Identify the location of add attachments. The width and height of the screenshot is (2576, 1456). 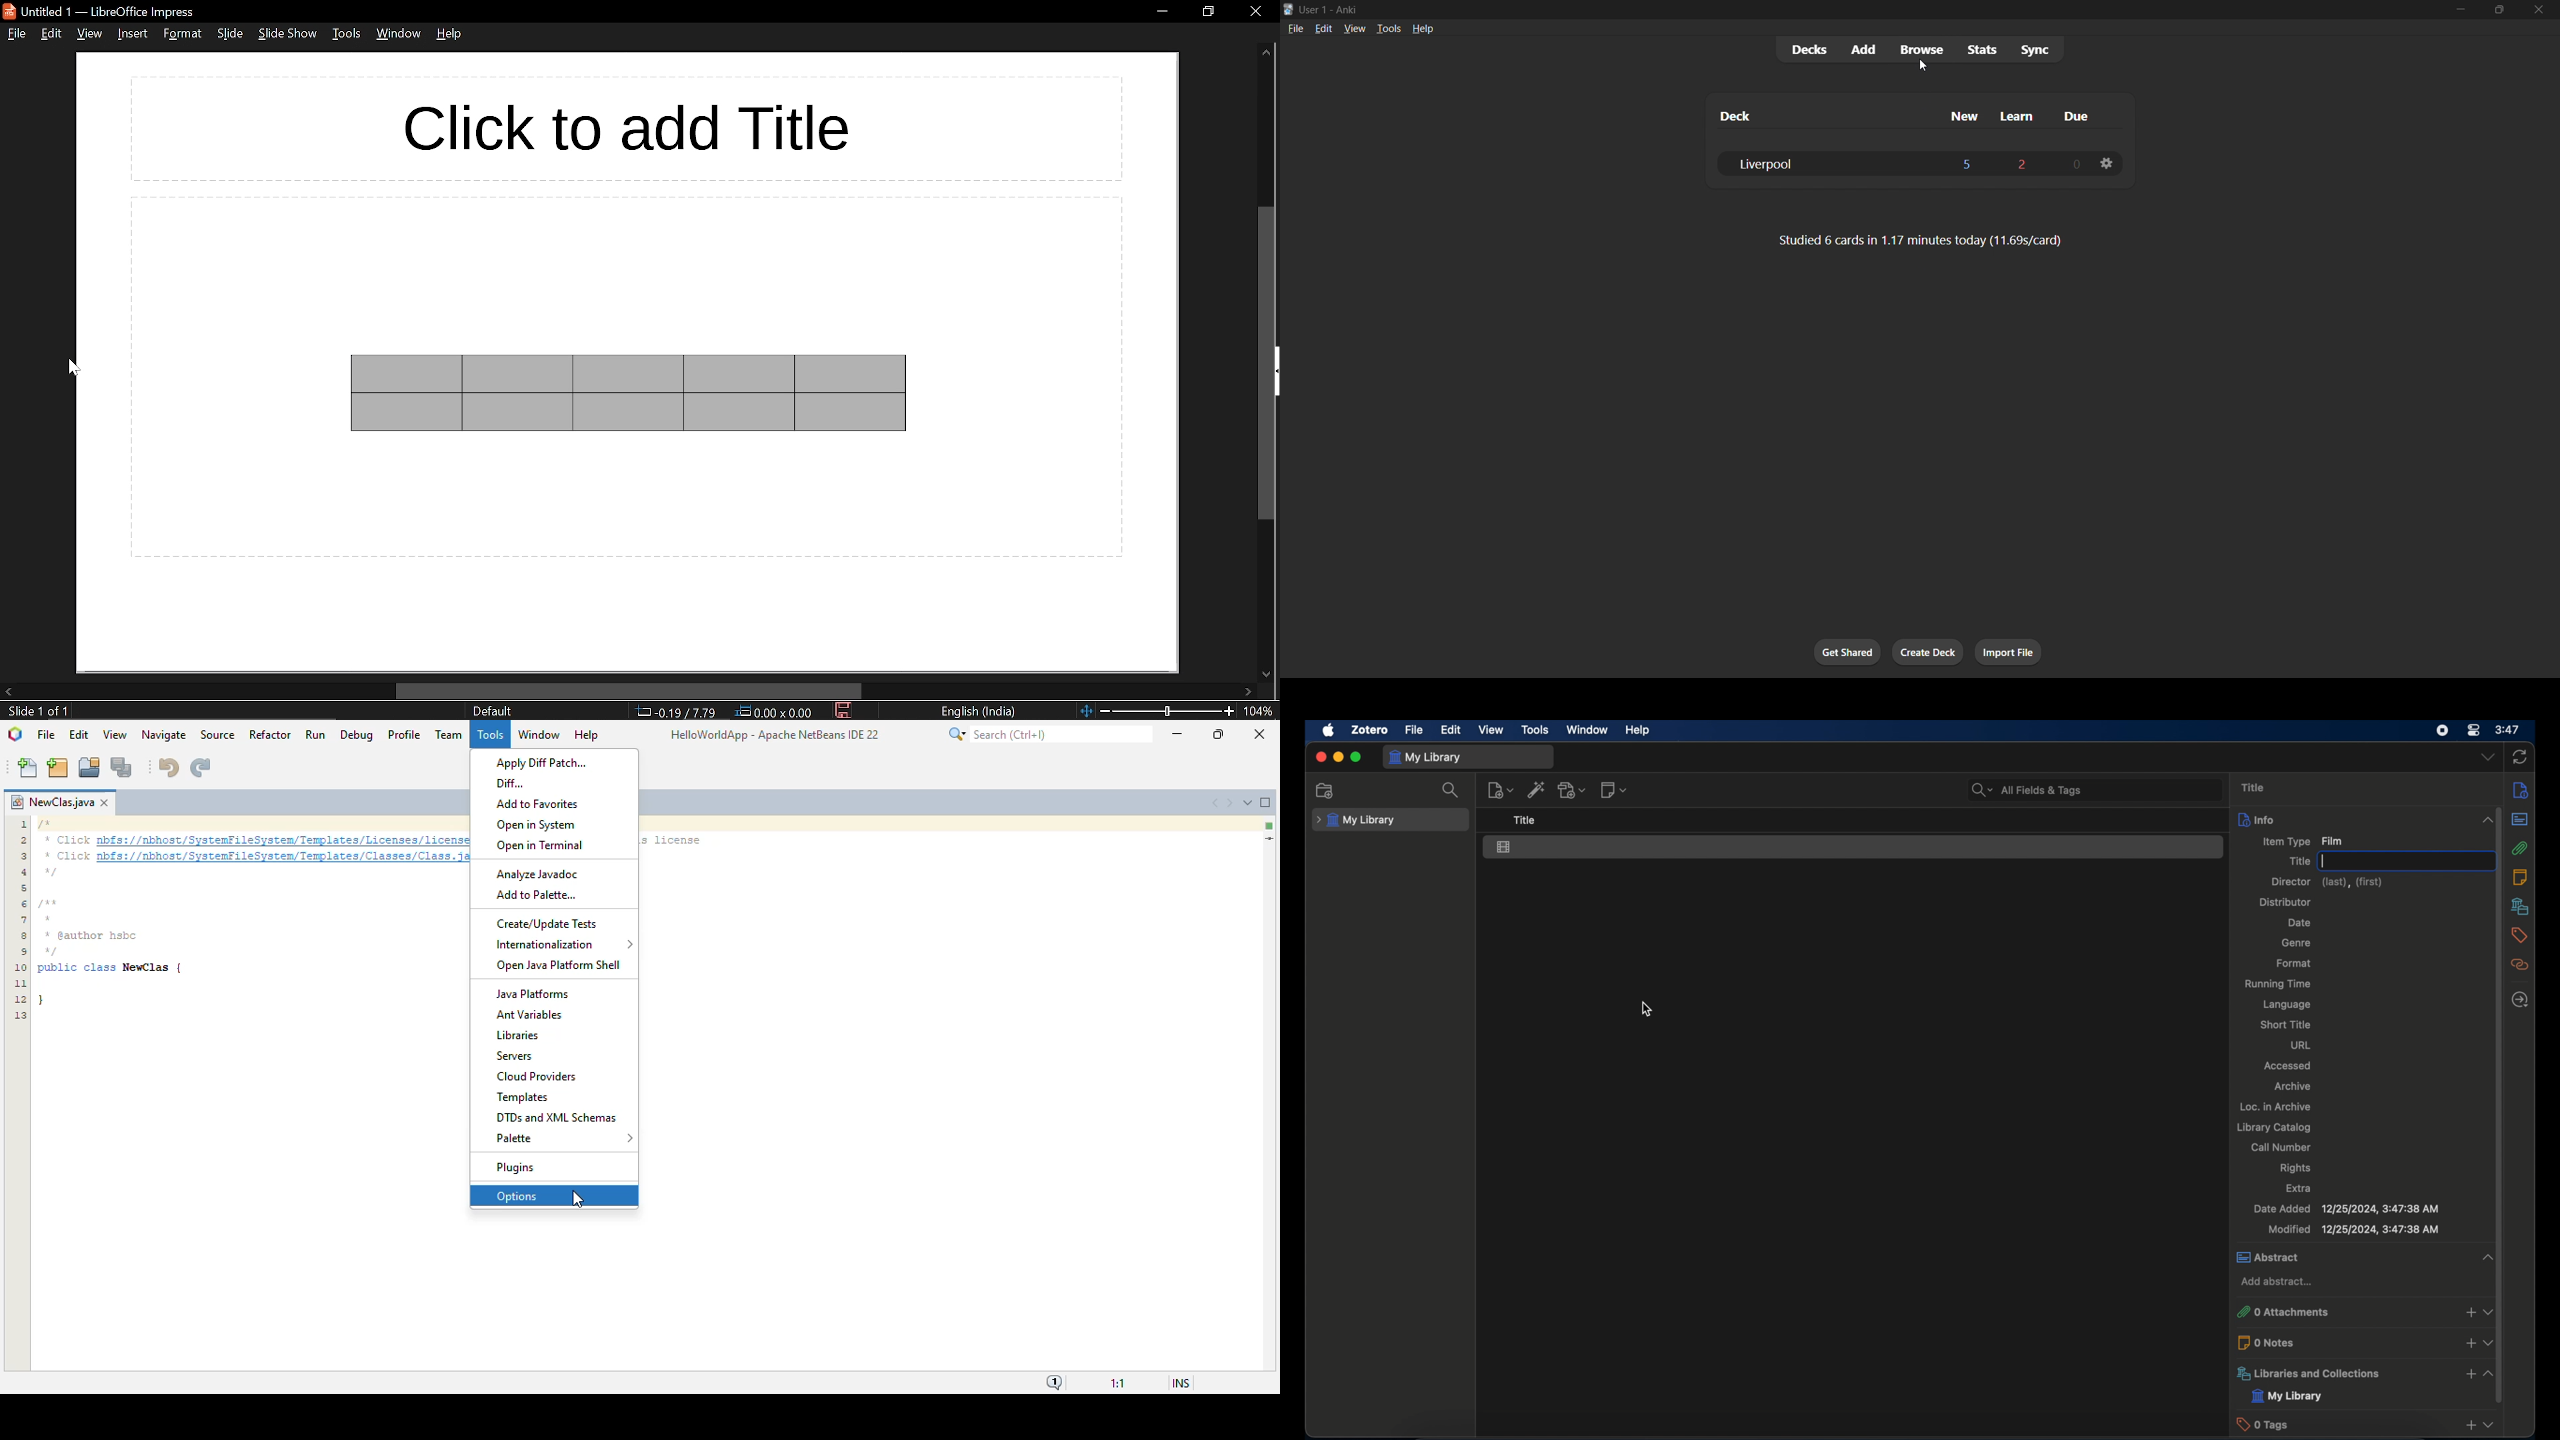
(2469, 1313).